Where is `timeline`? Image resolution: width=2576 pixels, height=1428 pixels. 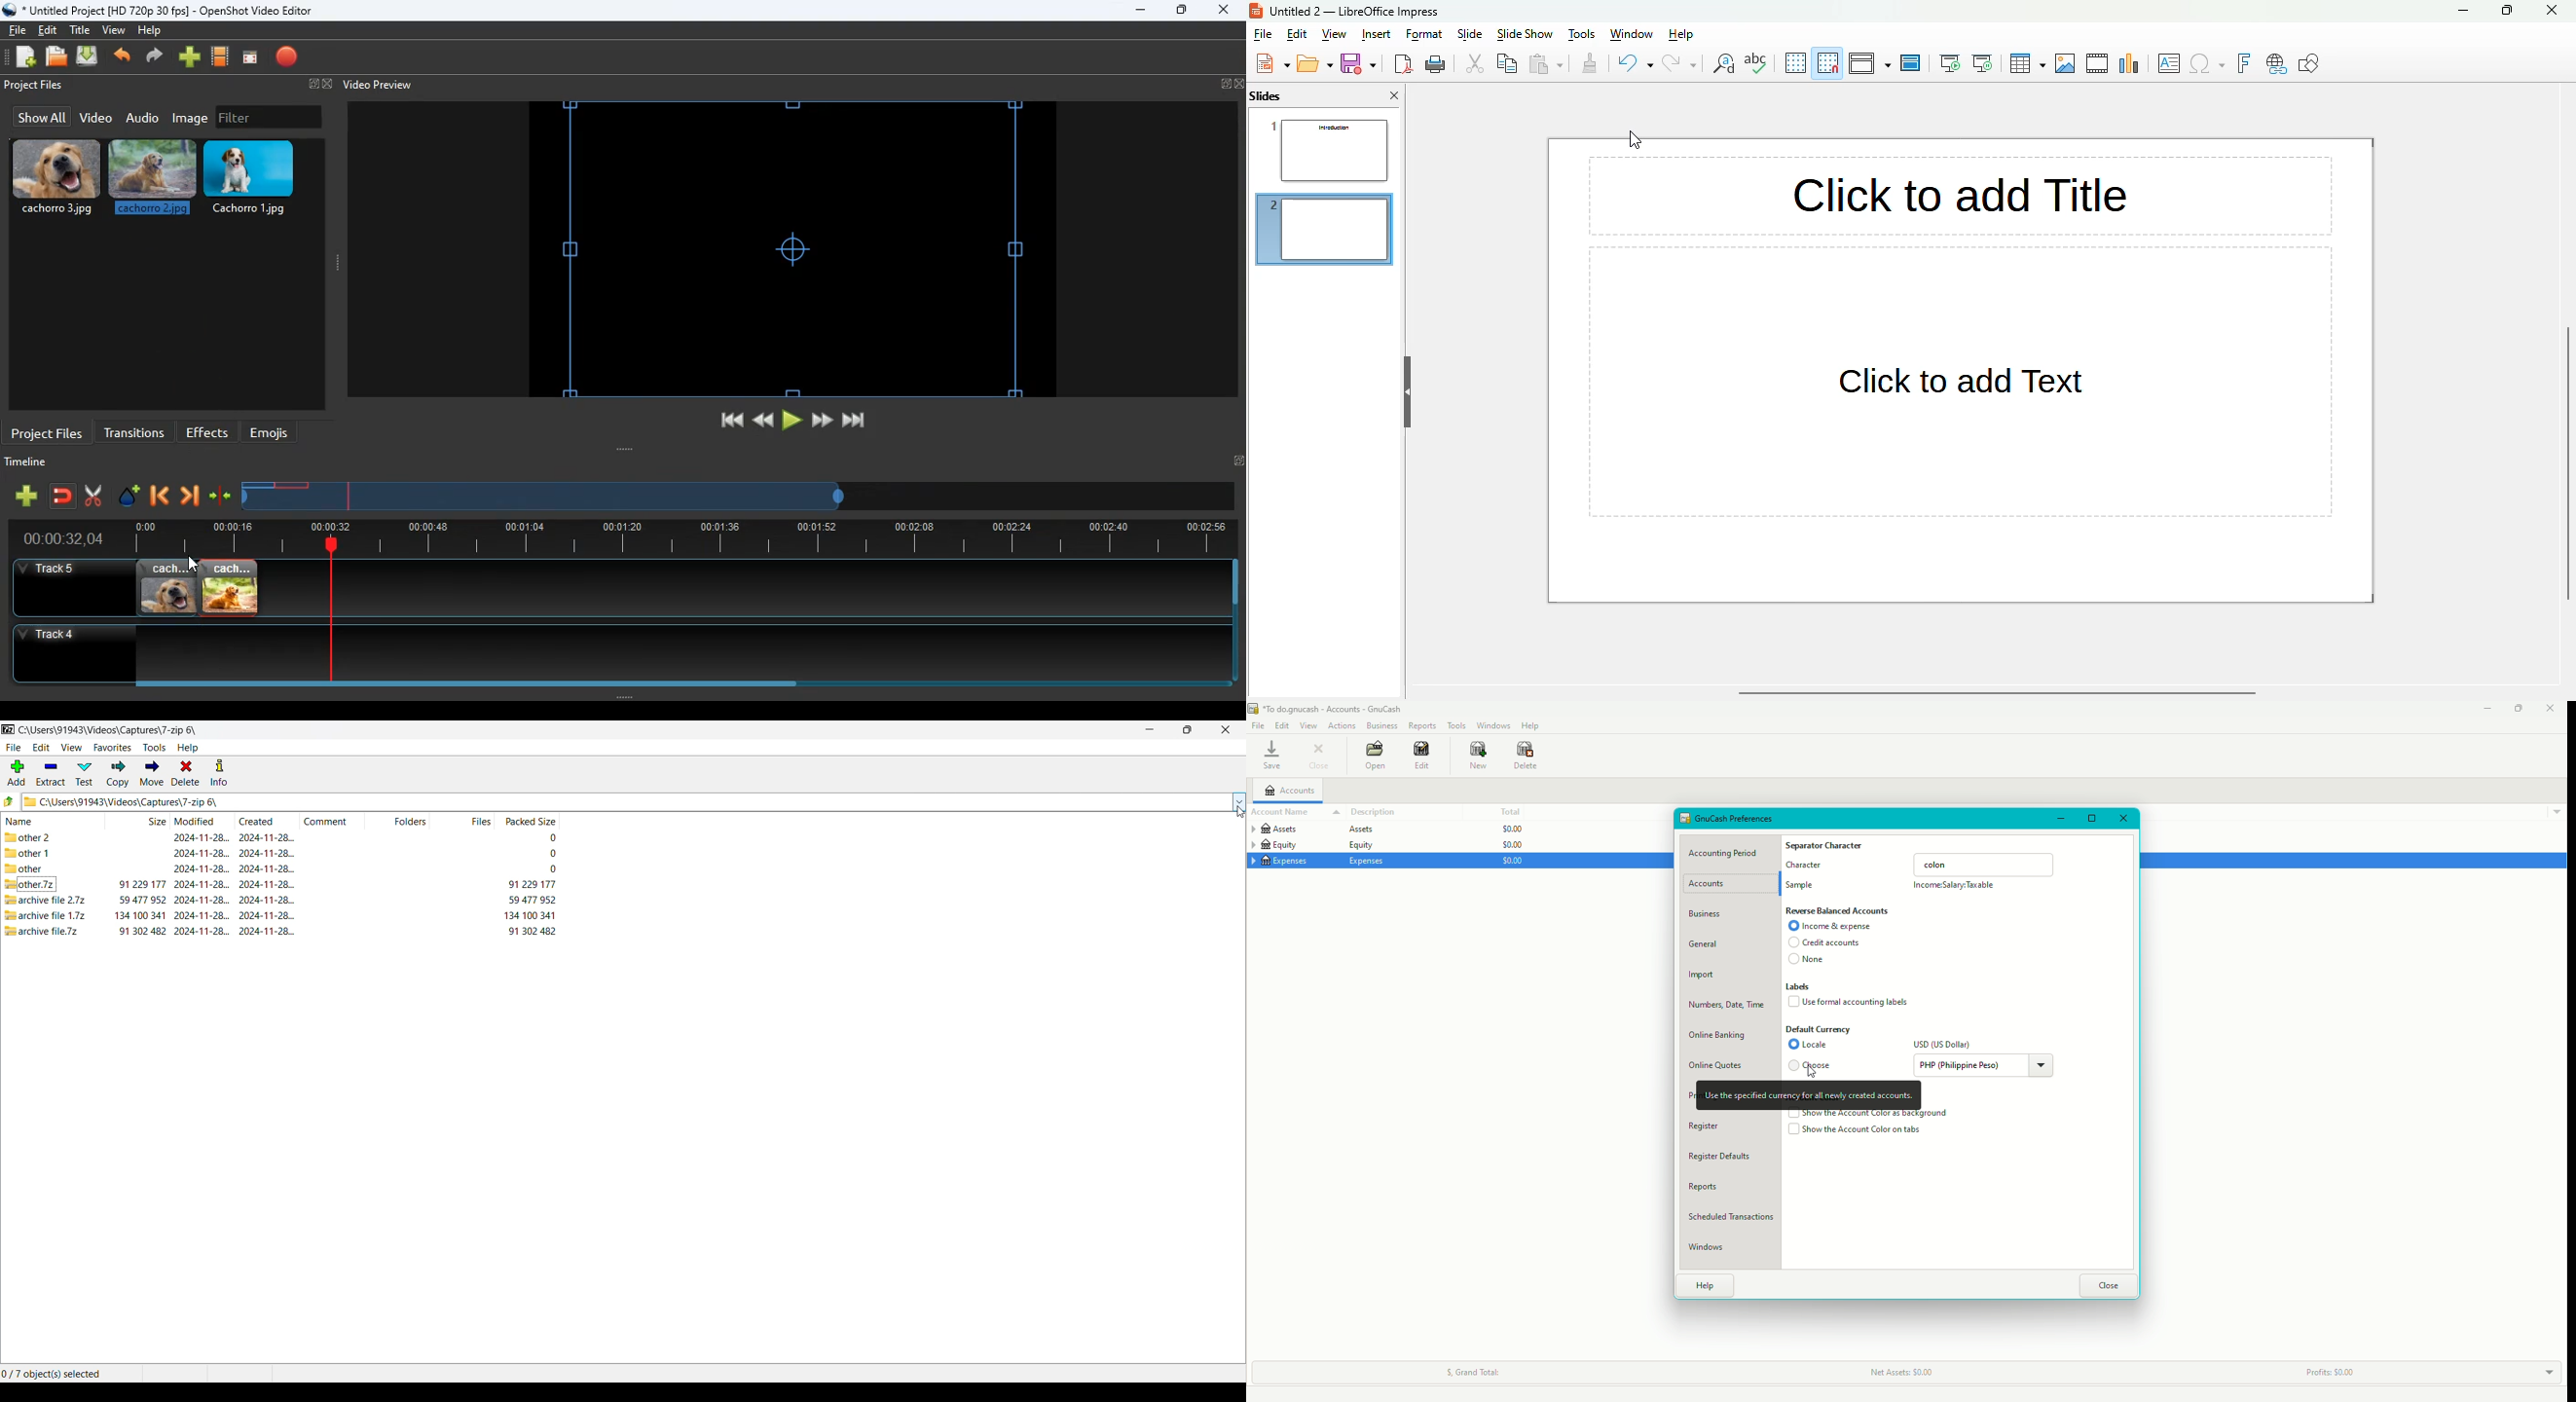
timeline is located at coordinates (675, 539).